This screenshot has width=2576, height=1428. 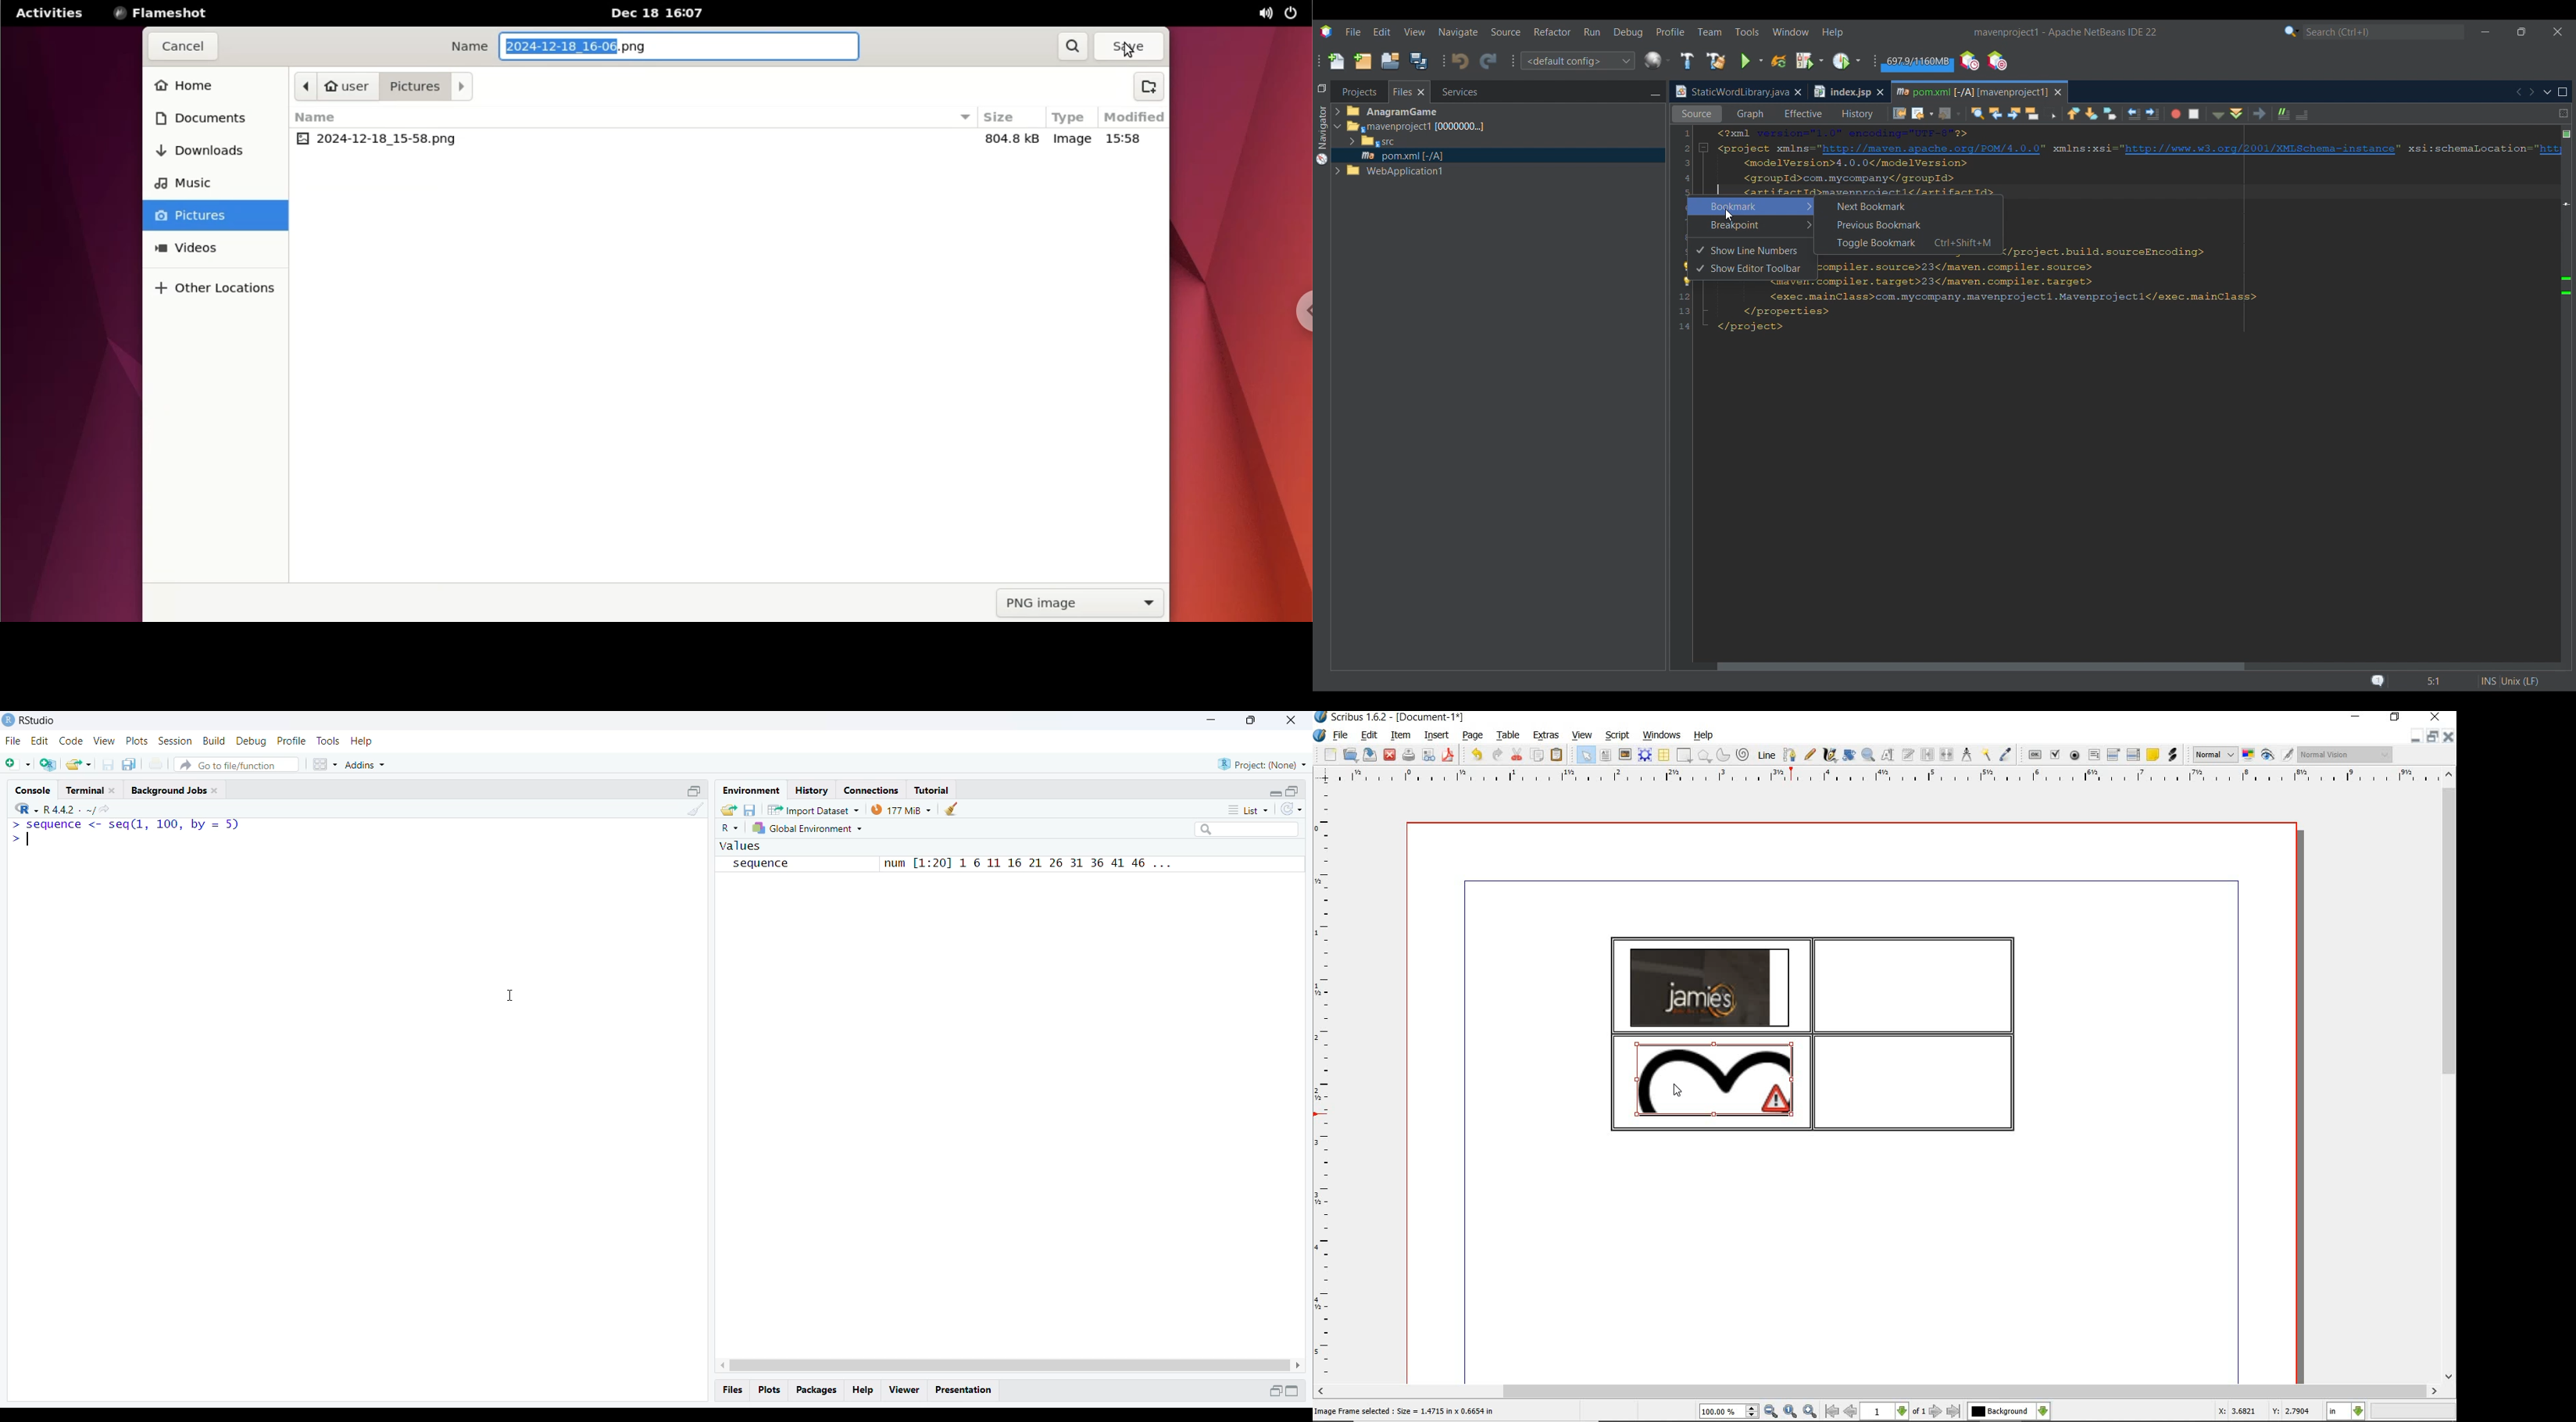 I want to click on list, so click(x=1248, y=810).